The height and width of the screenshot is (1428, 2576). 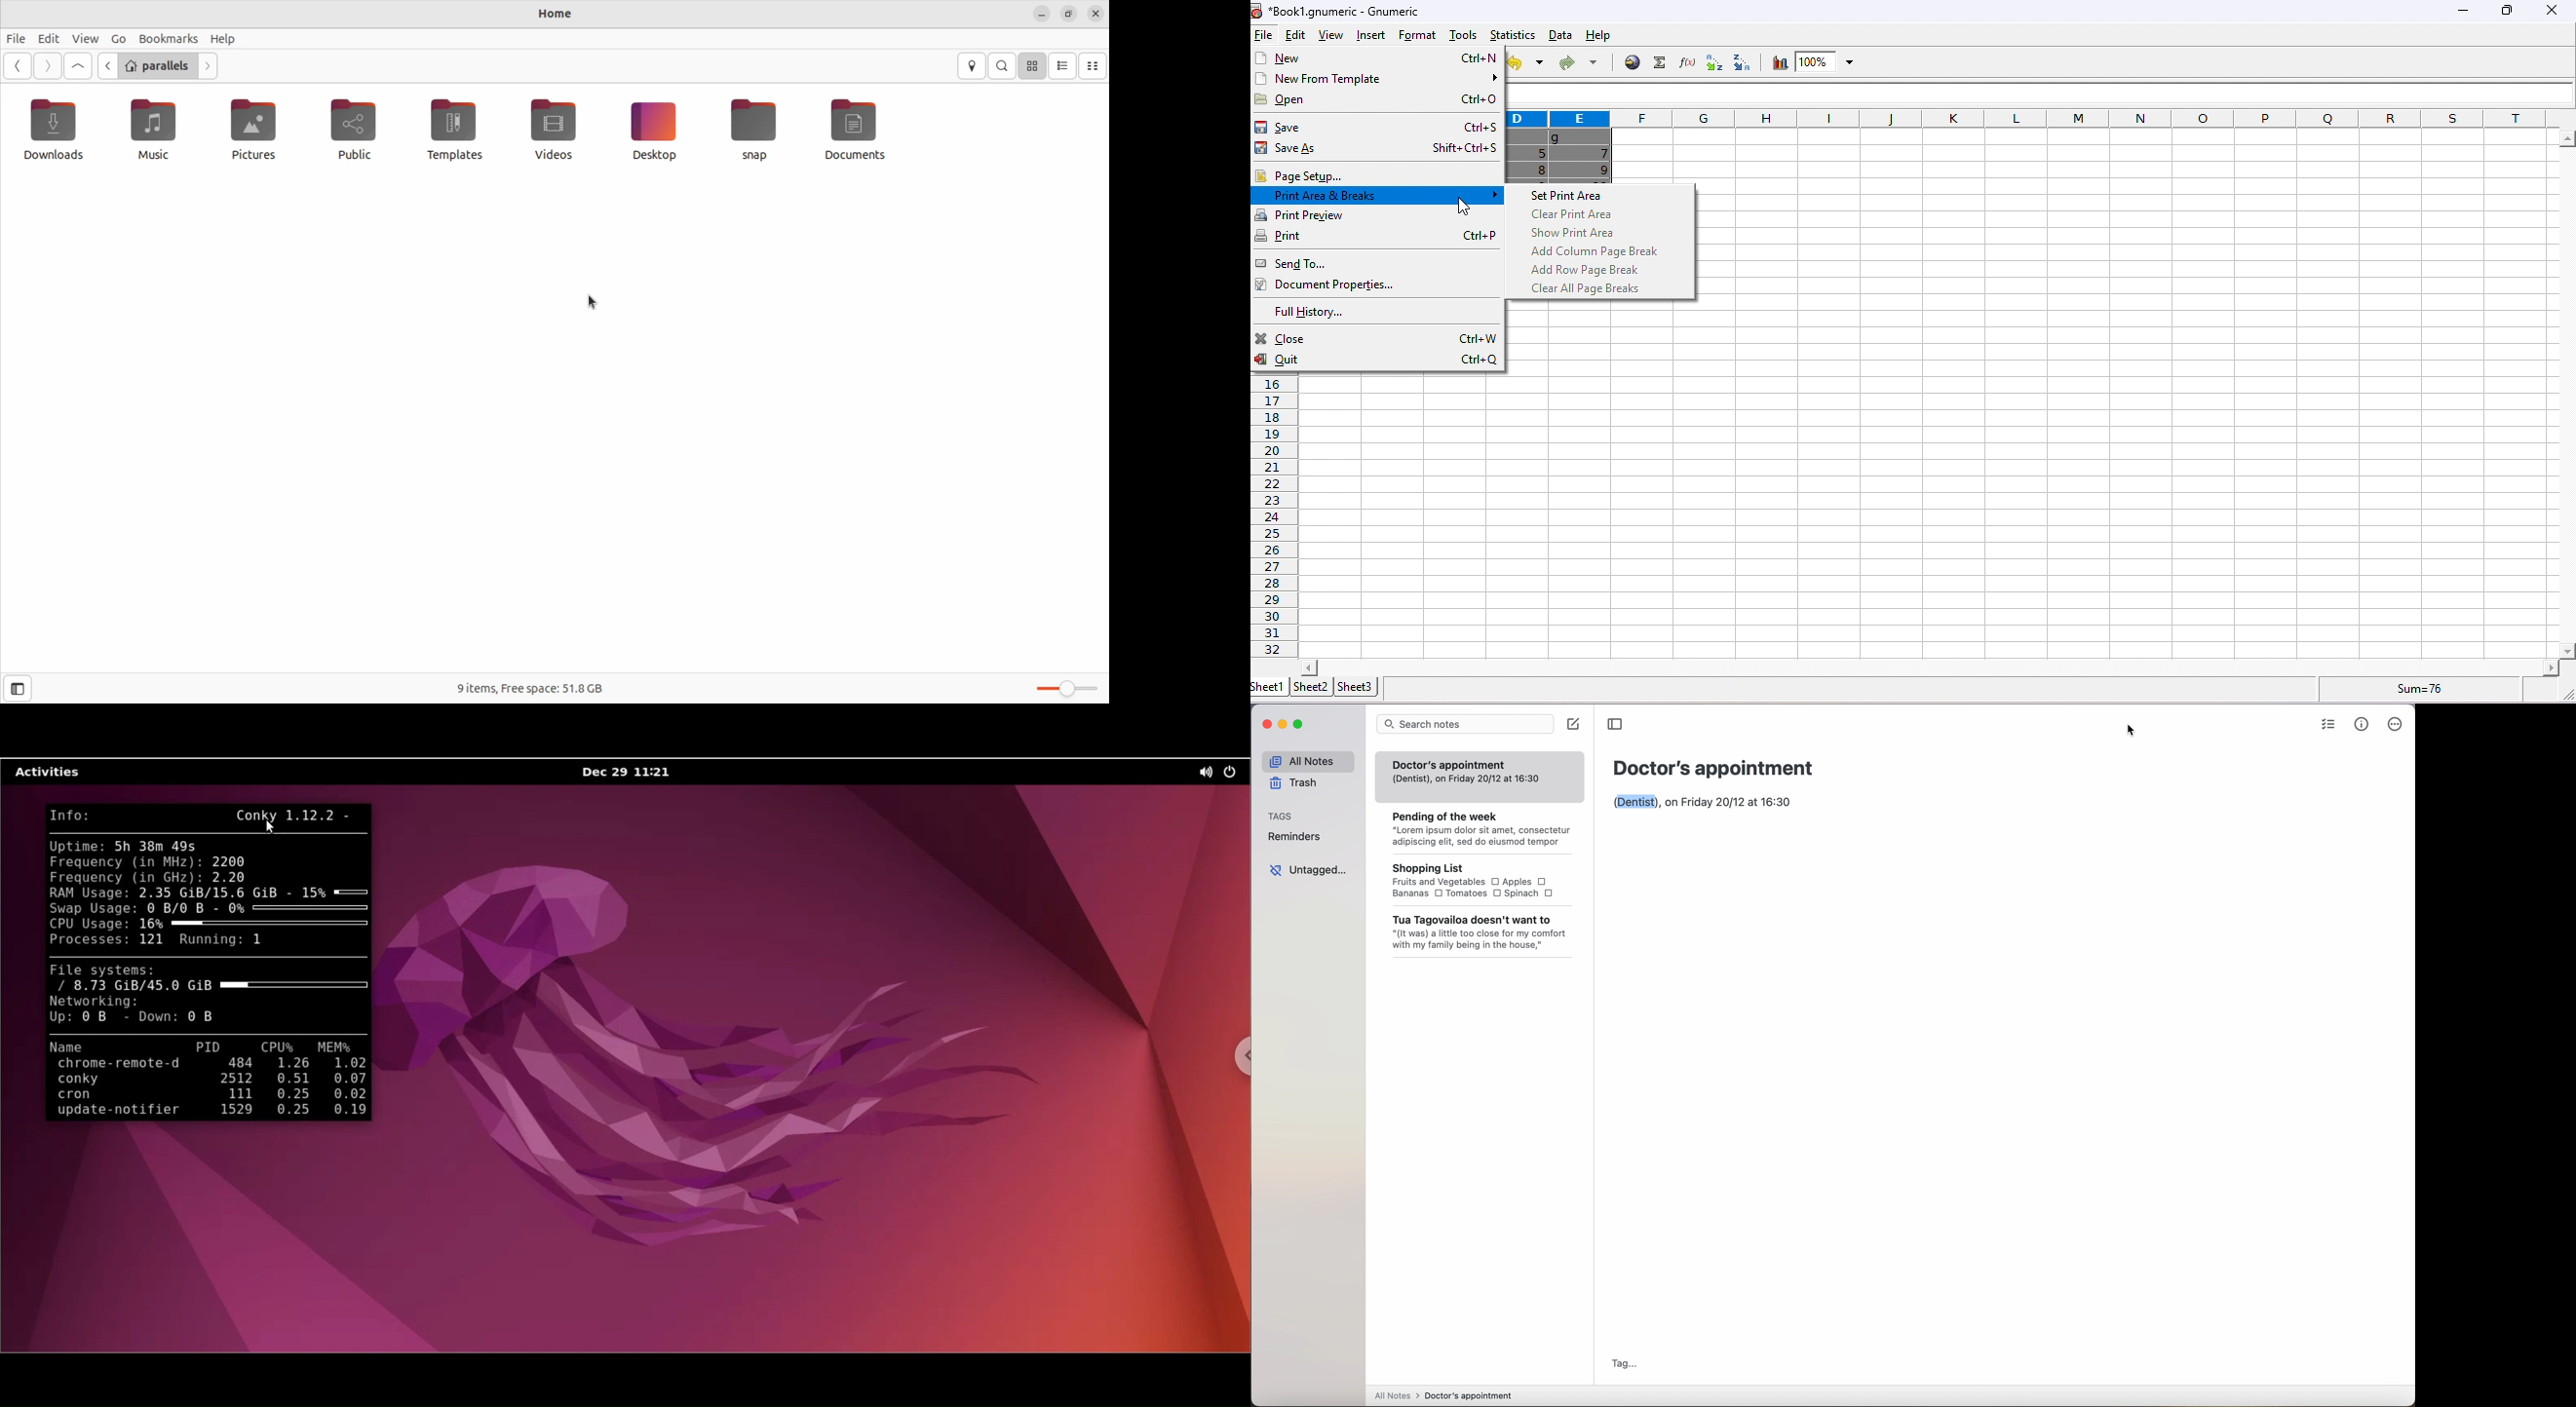 I want to click on sheet2, so click(x=1310, y=686).